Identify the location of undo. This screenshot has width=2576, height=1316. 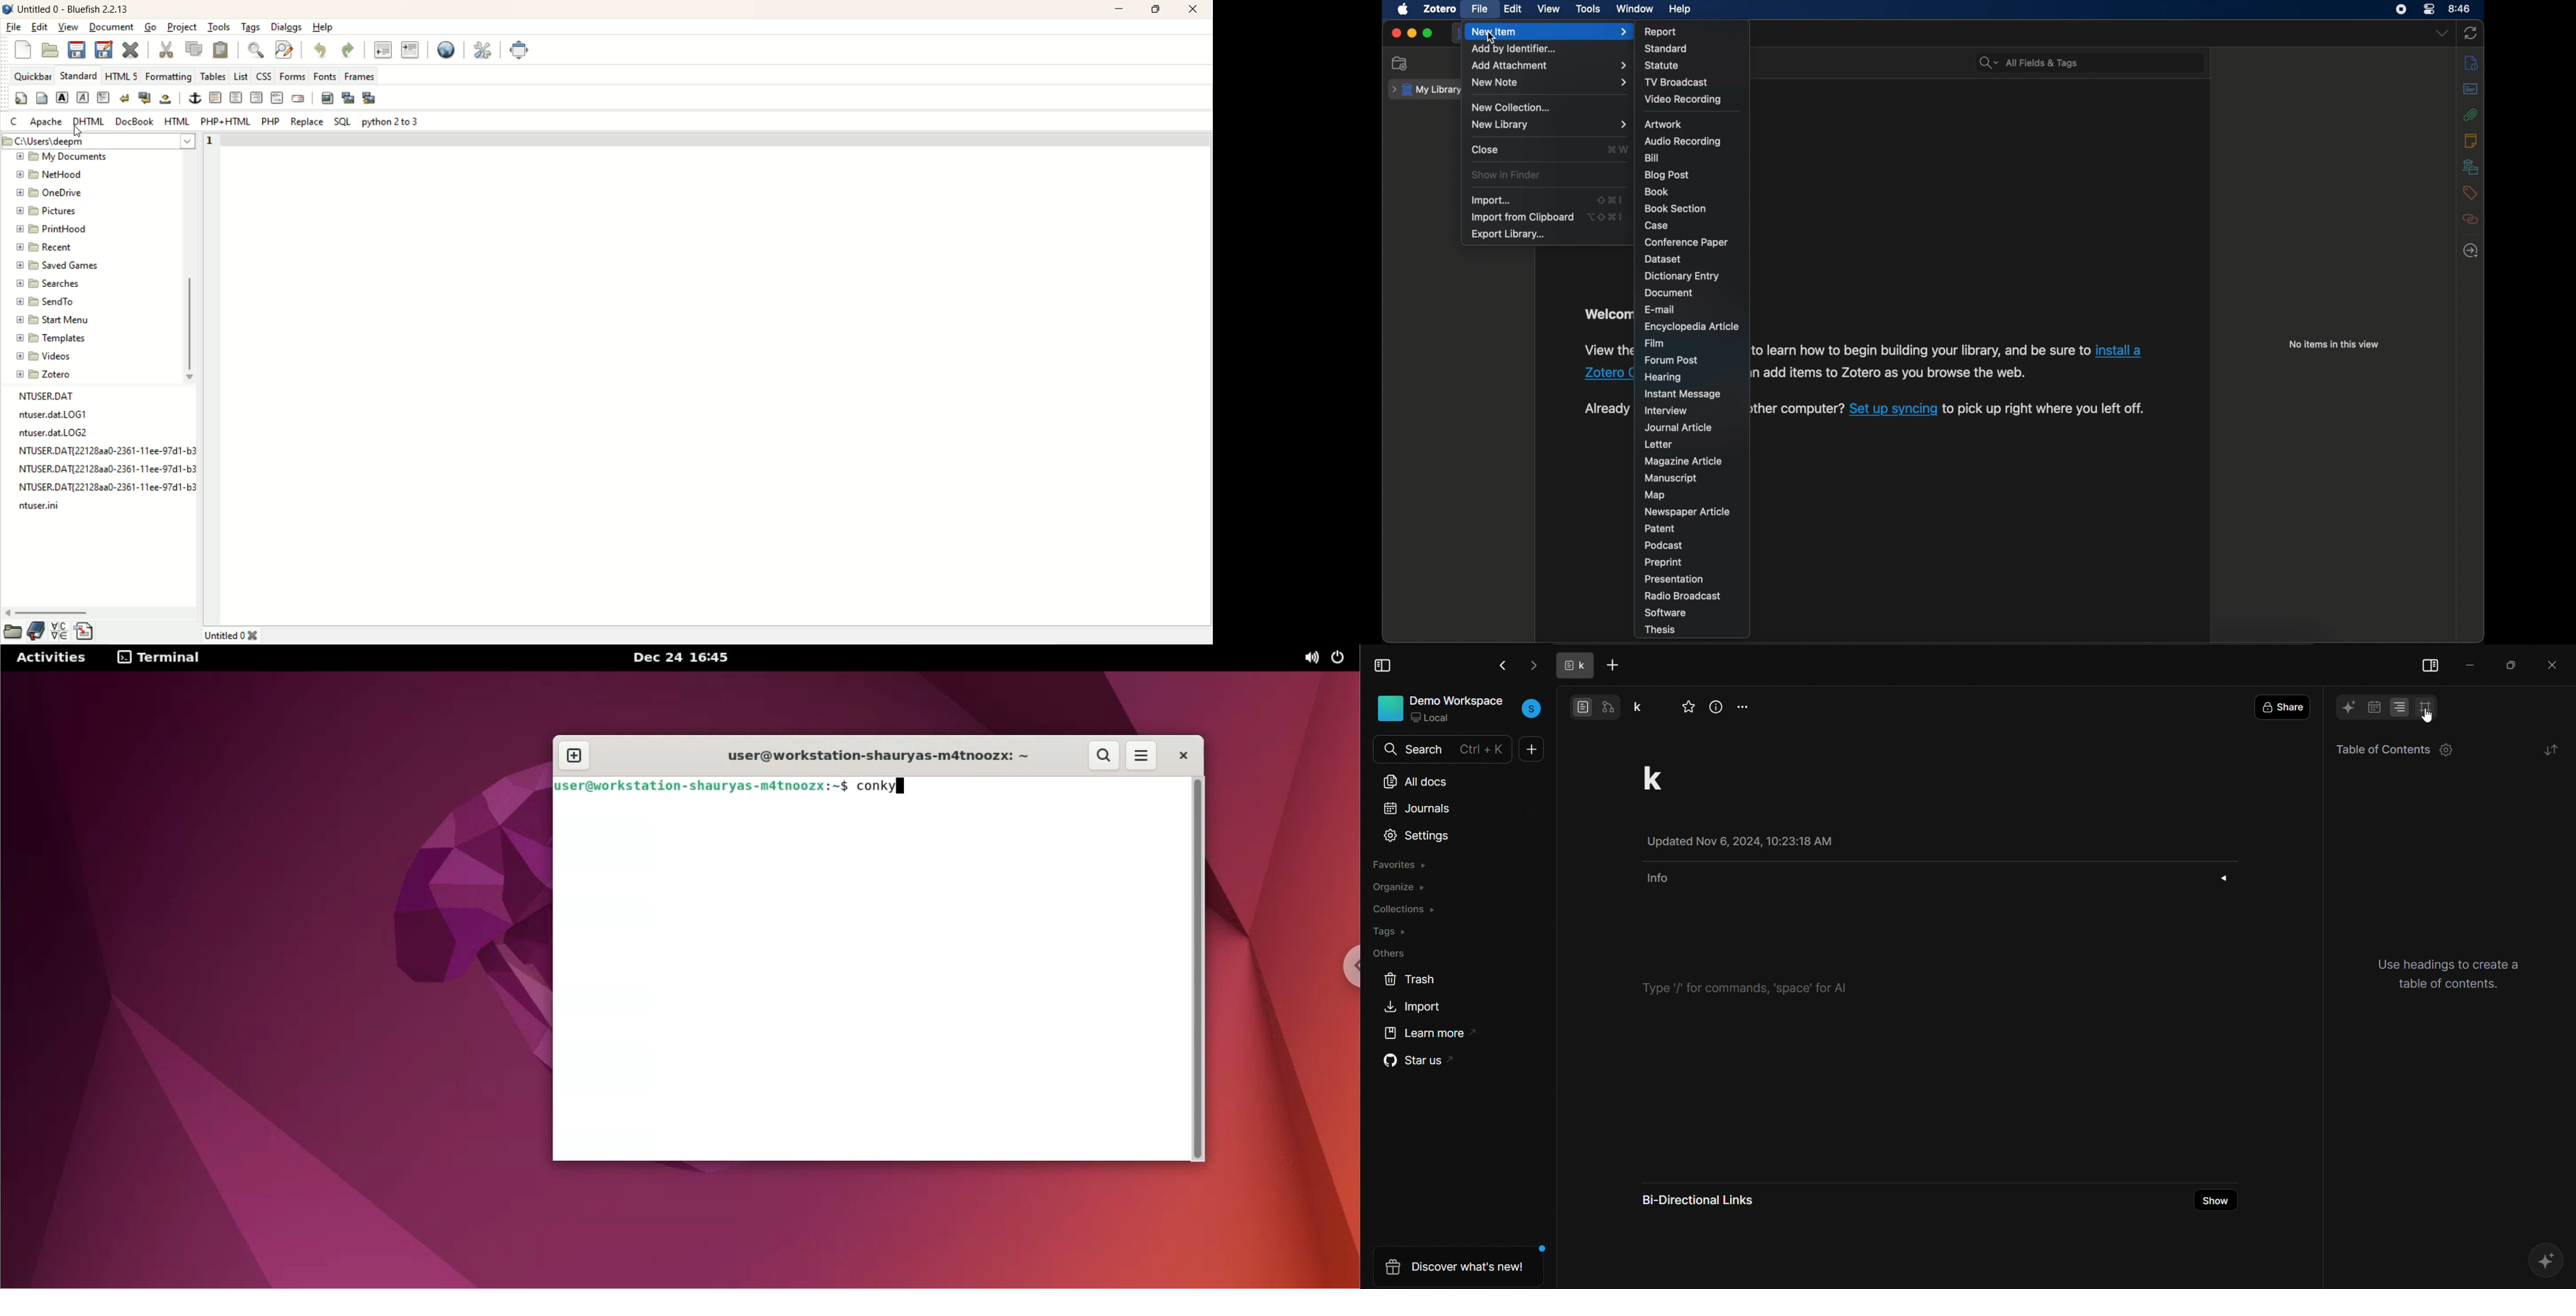
(322, 51).